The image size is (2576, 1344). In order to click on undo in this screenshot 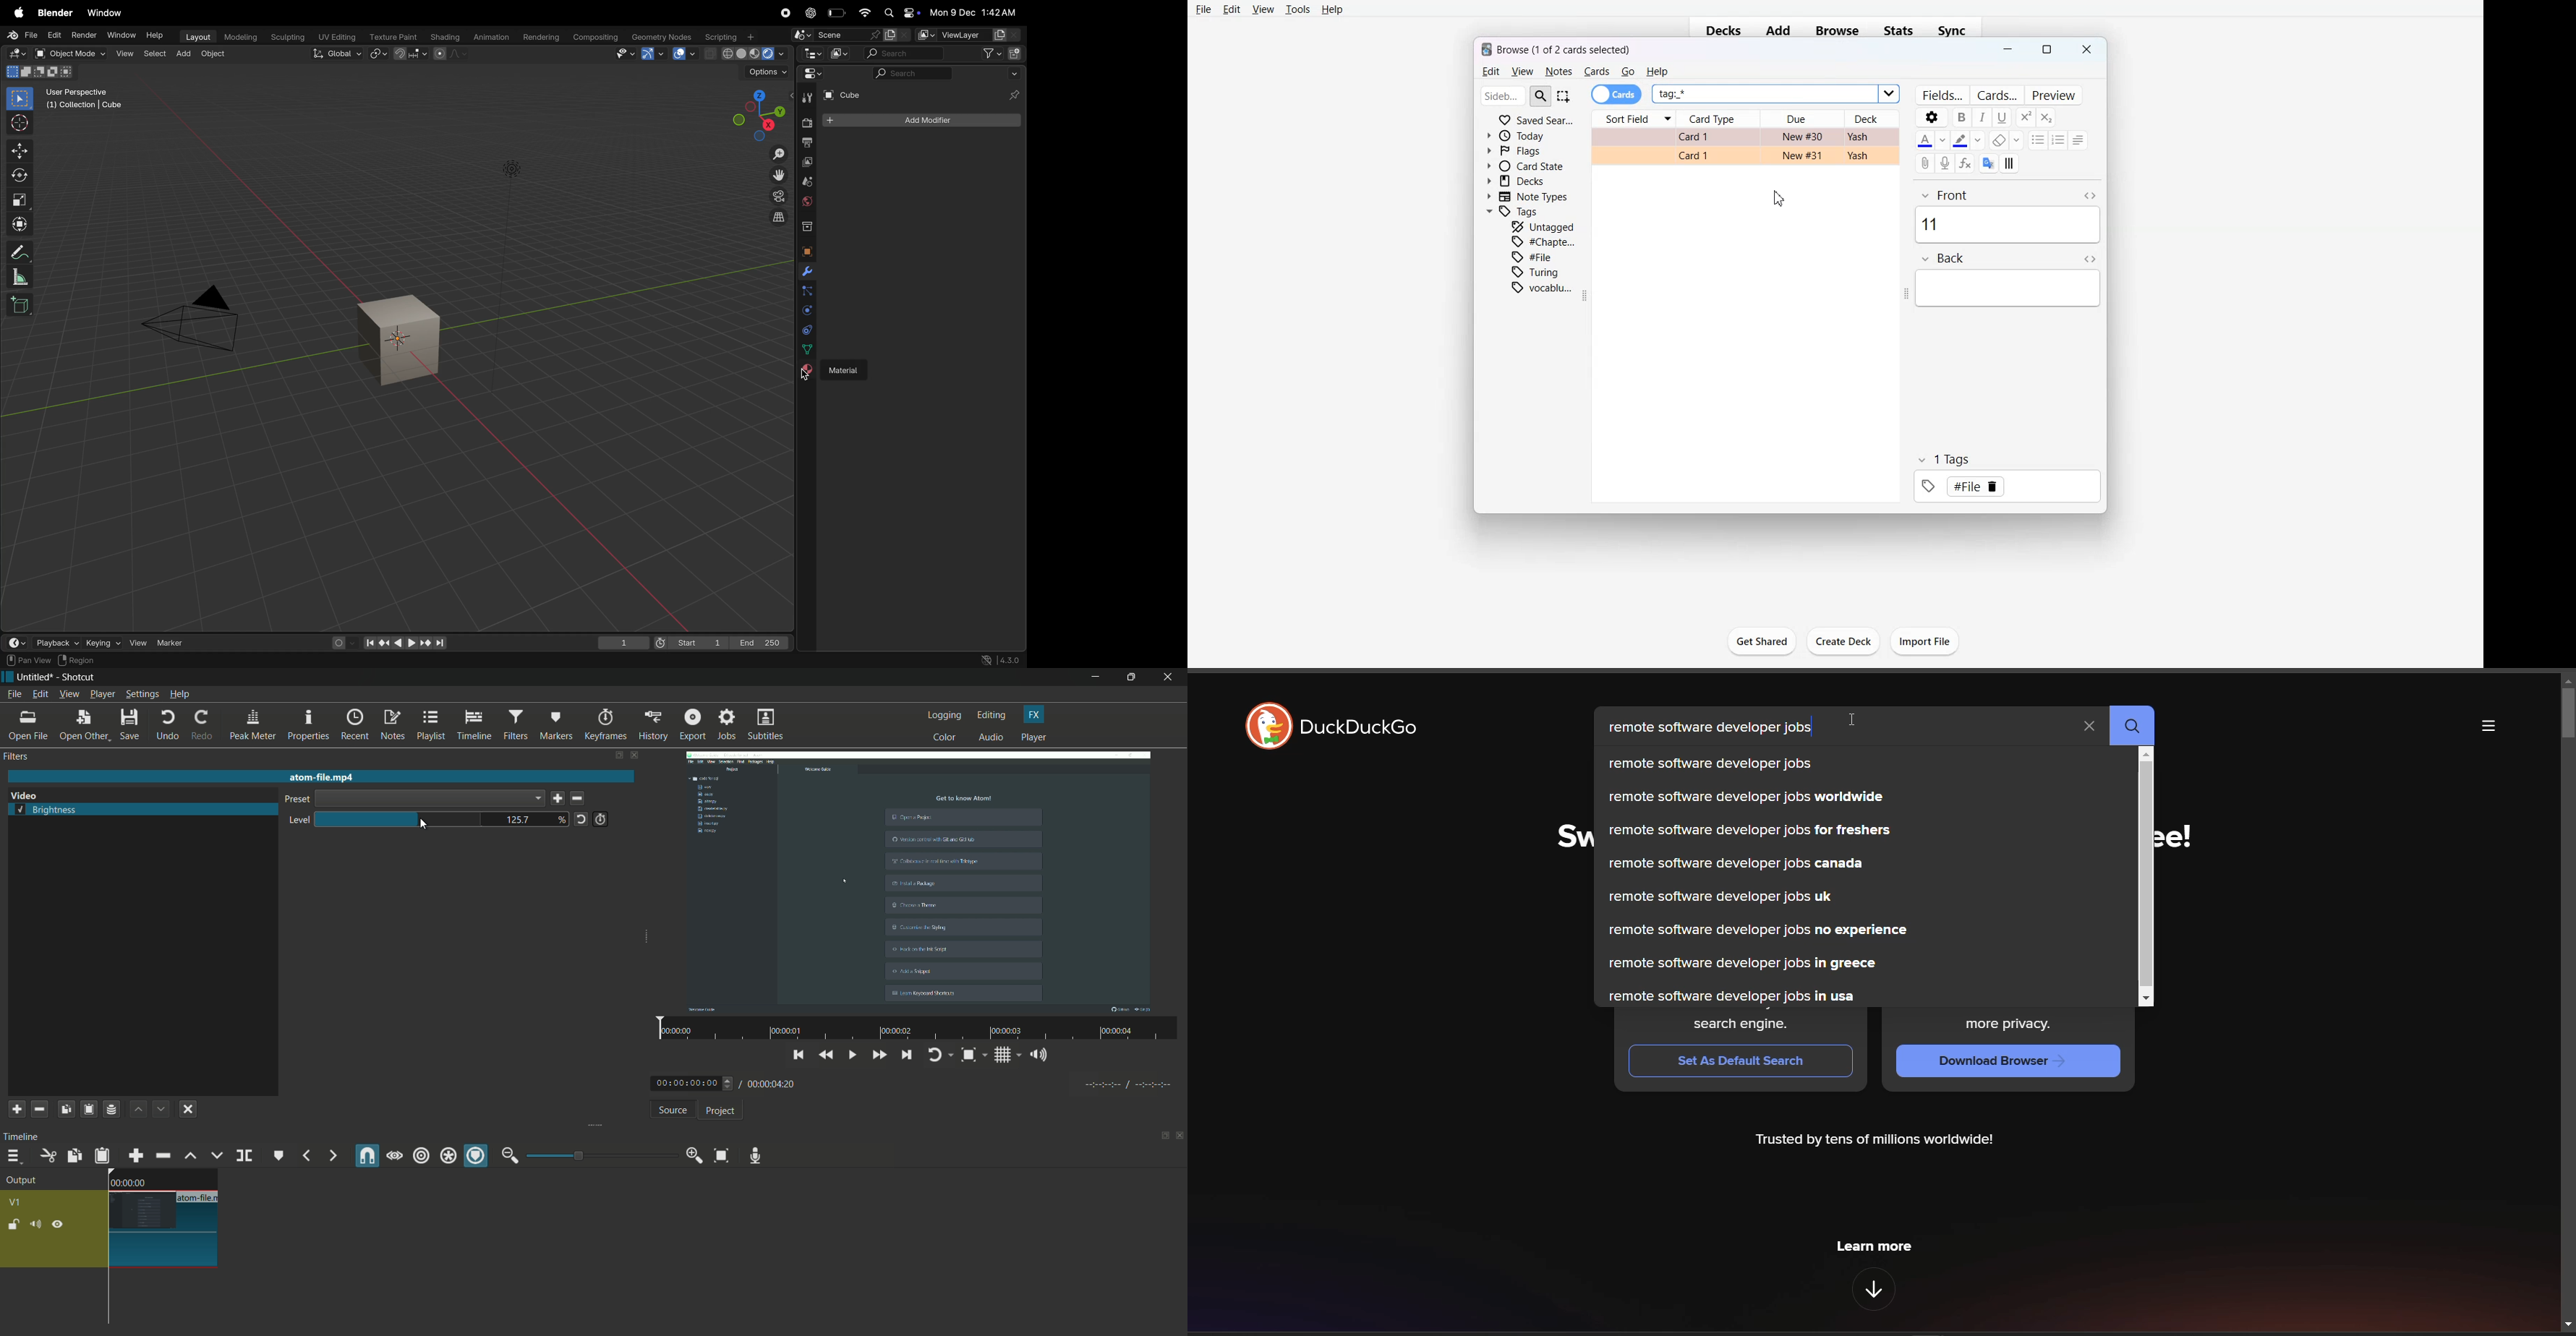, I will do `click(167, 725)`.